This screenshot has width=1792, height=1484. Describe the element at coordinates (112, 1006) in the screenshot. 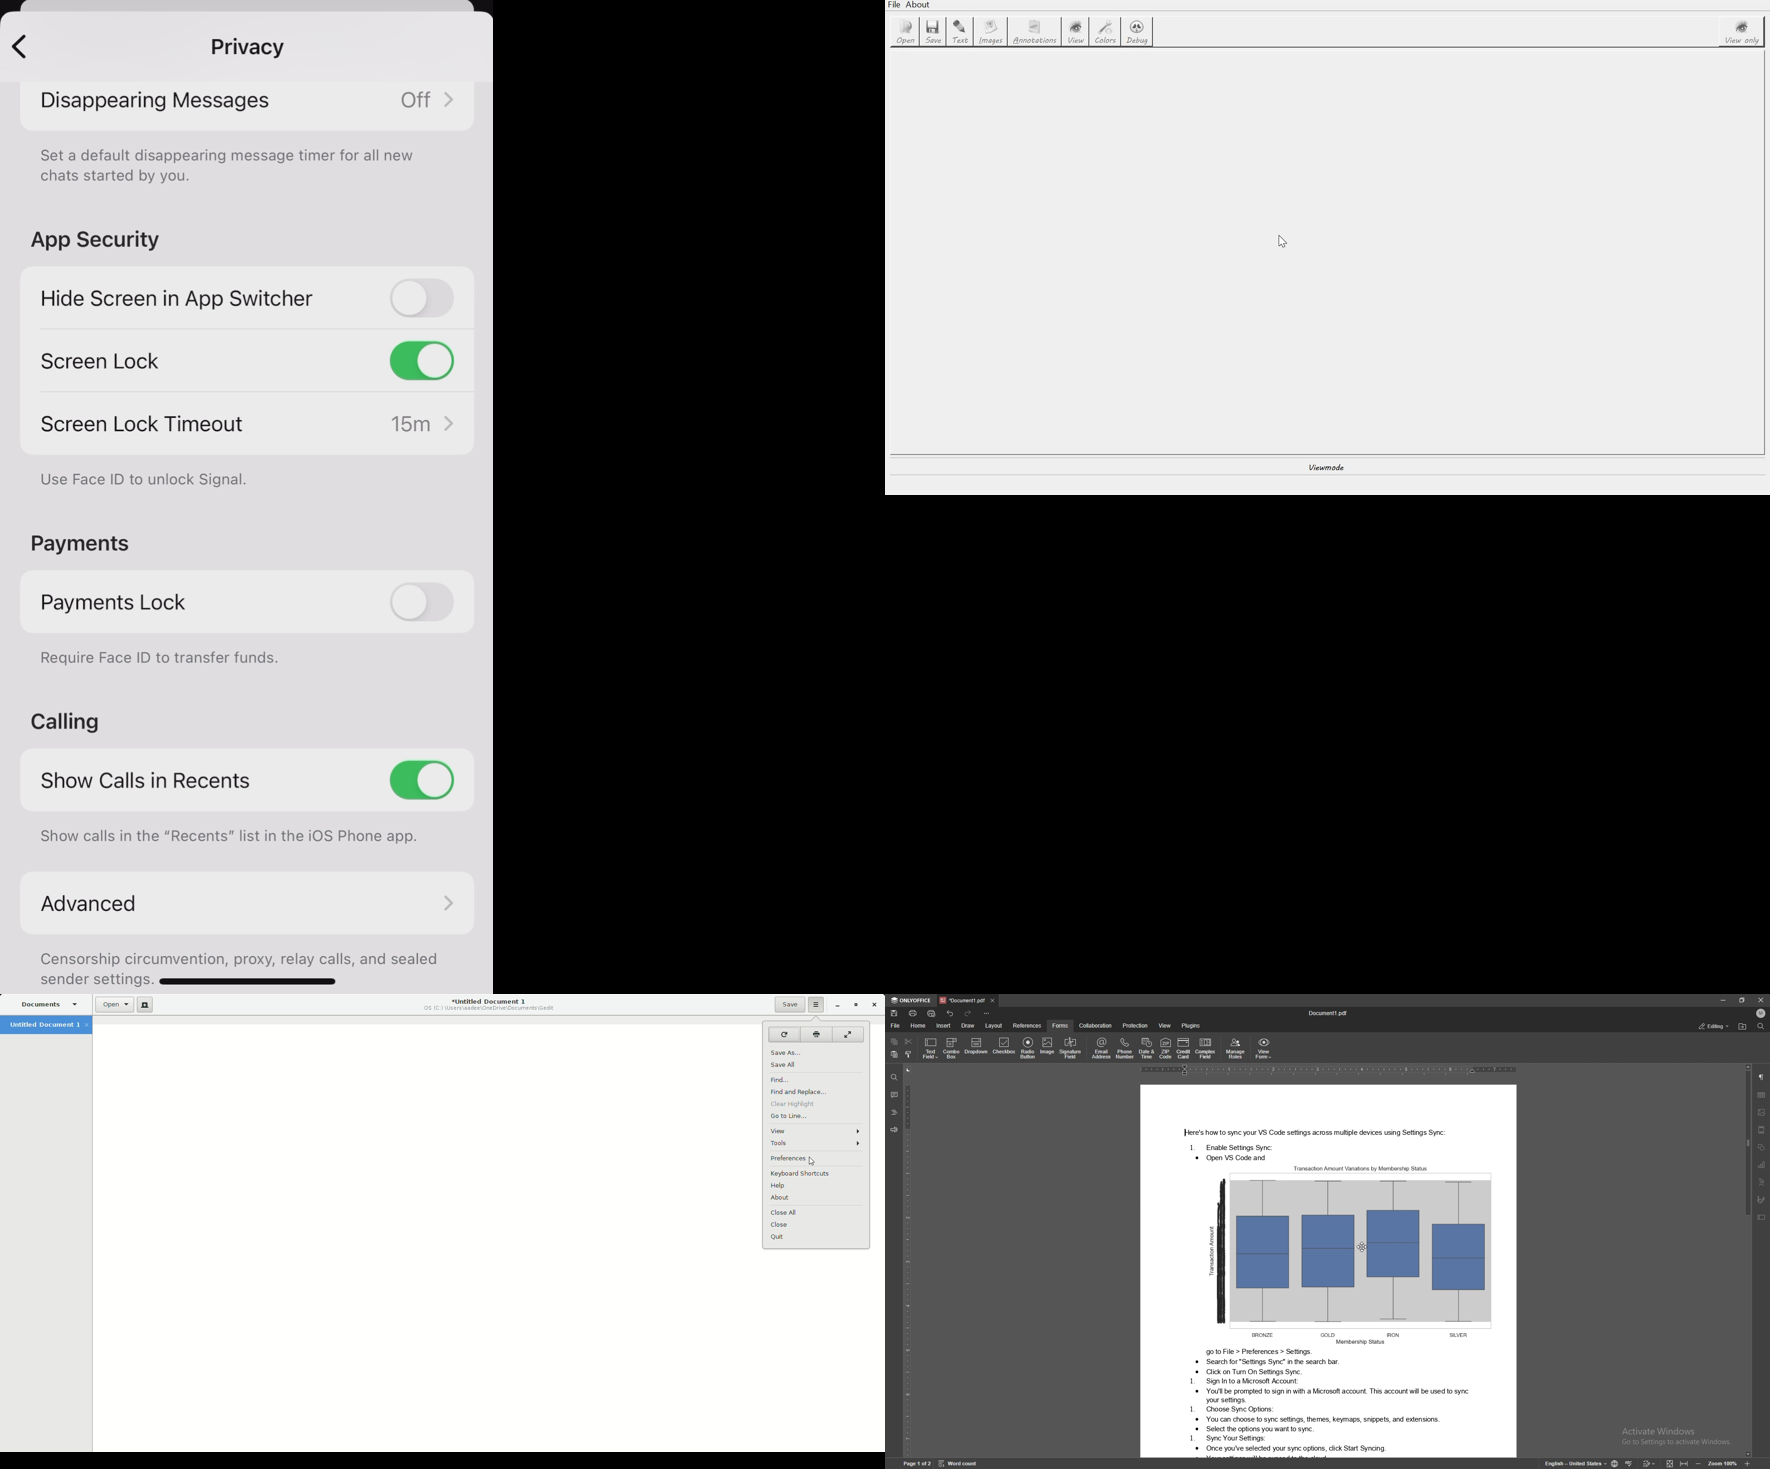

I see `Open` at that location.